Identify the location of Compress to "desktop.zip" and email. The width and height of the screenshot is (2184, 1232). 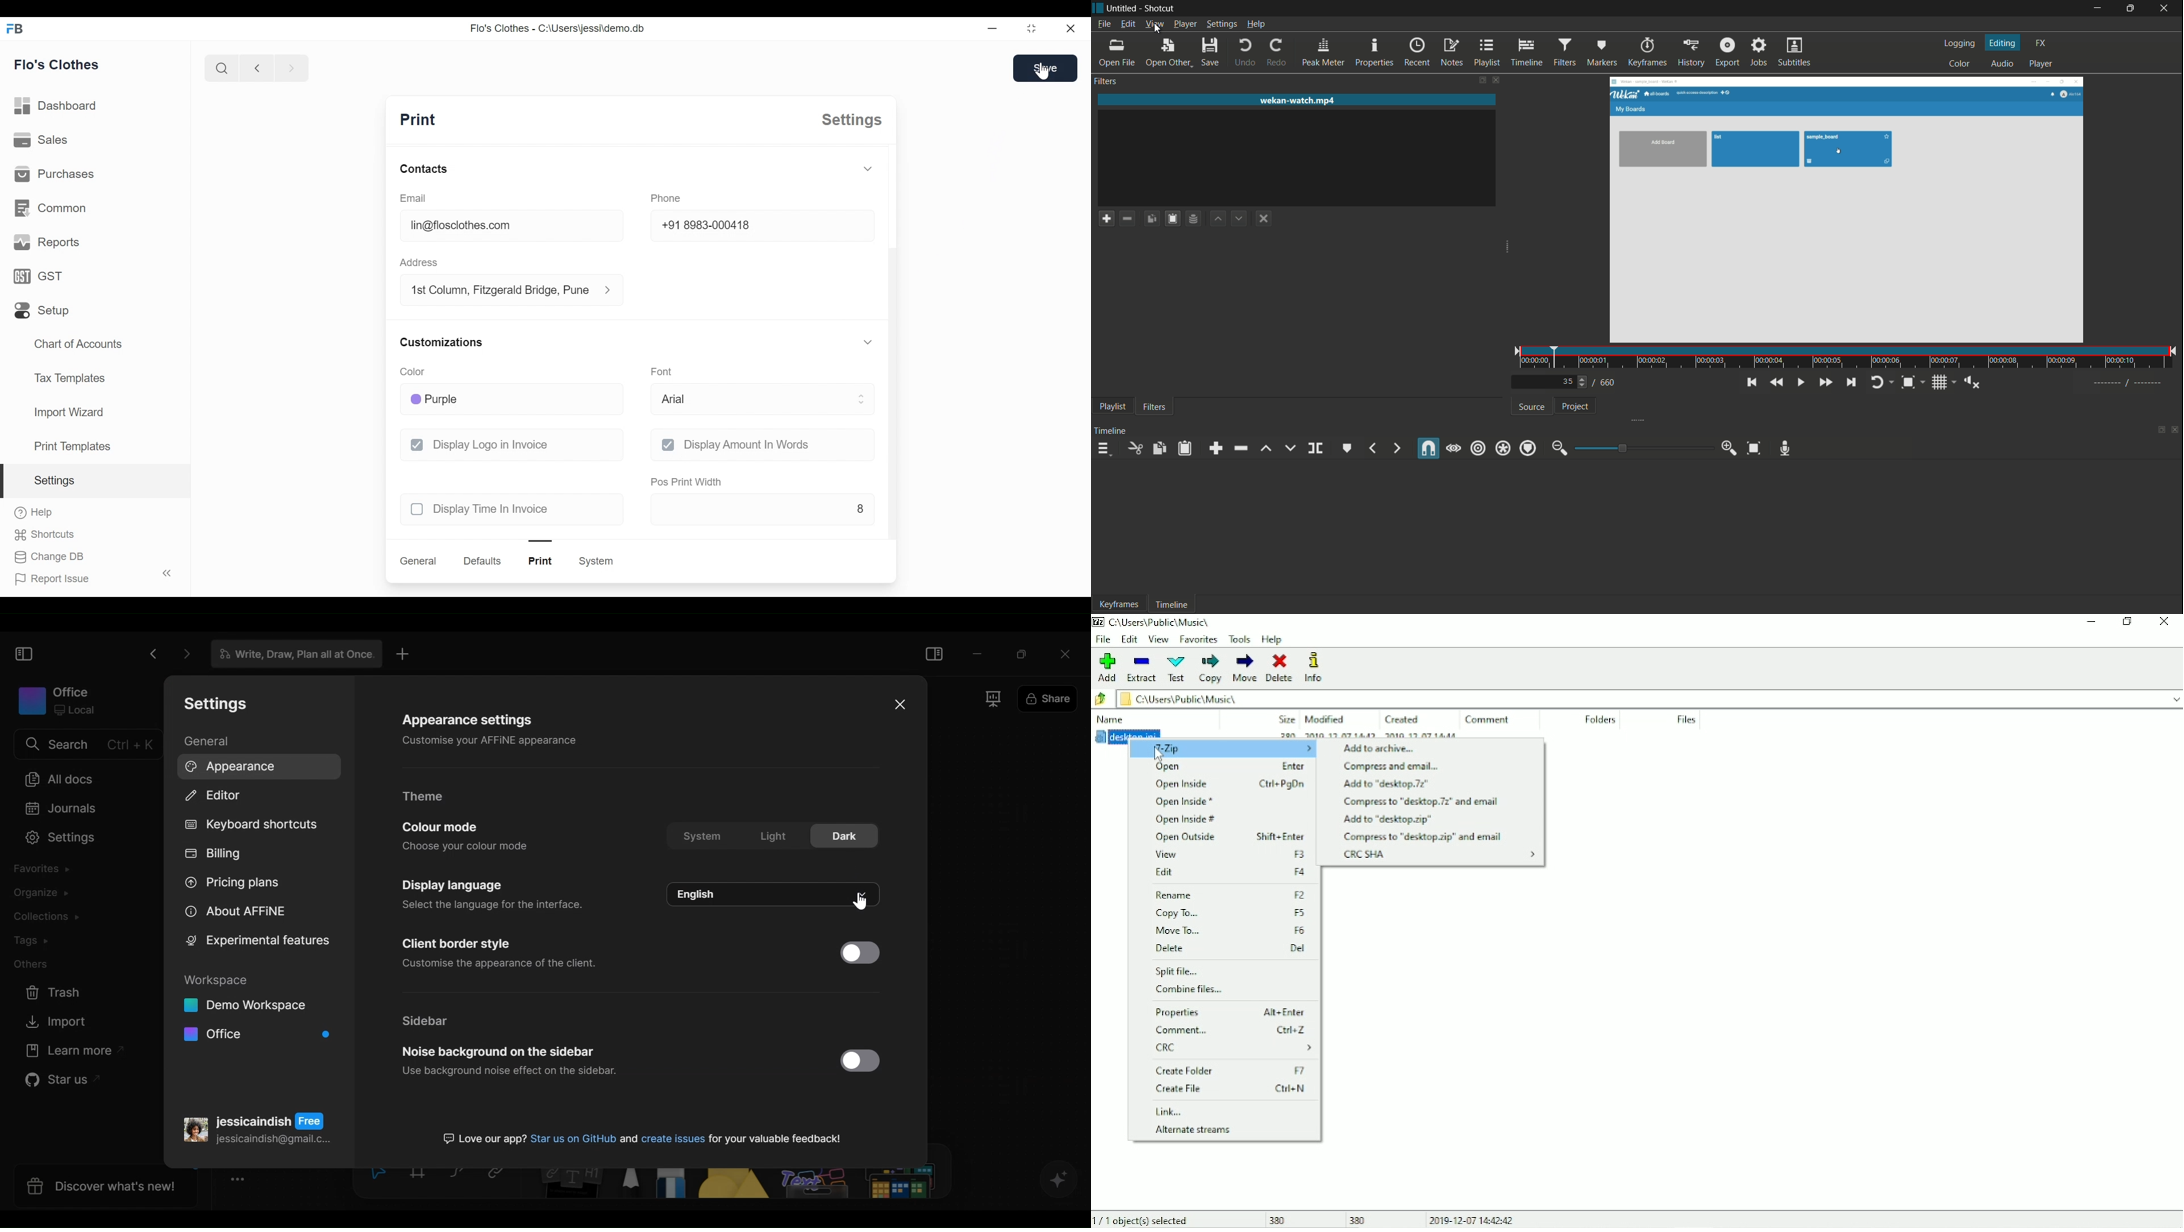
(1423, 837).